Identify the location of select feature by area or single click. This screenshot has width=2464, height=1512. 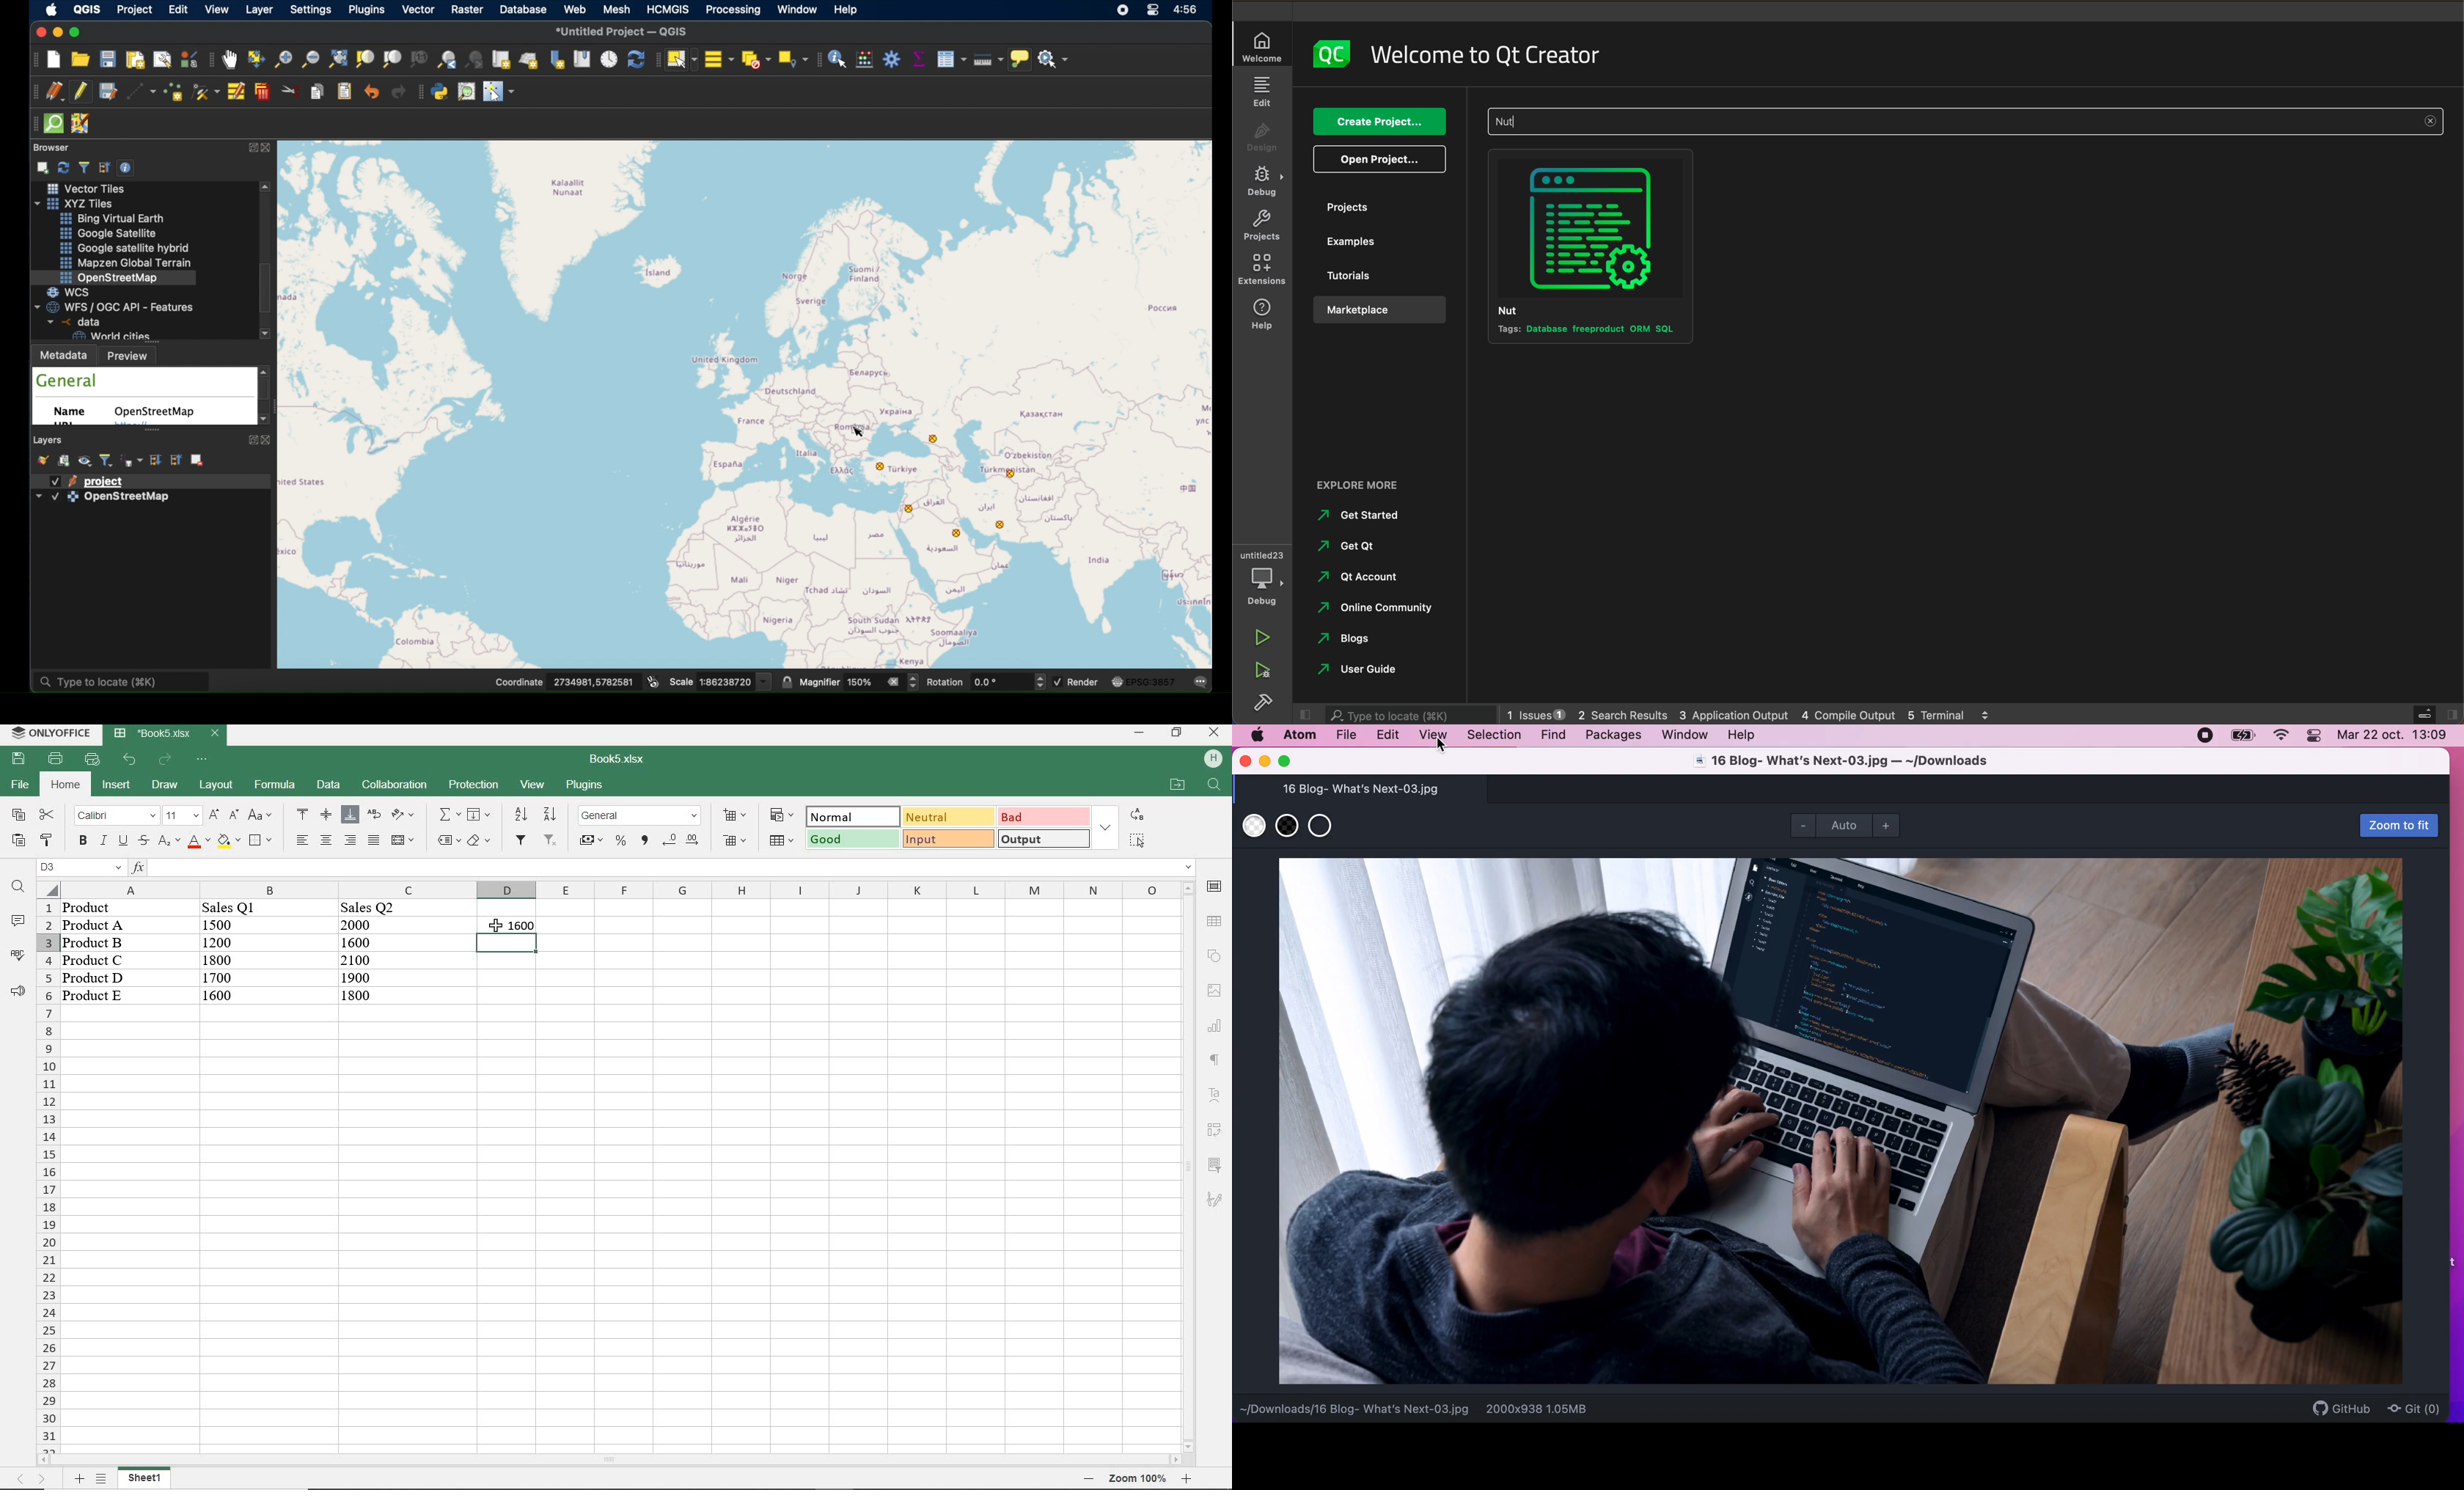
(681, 58).